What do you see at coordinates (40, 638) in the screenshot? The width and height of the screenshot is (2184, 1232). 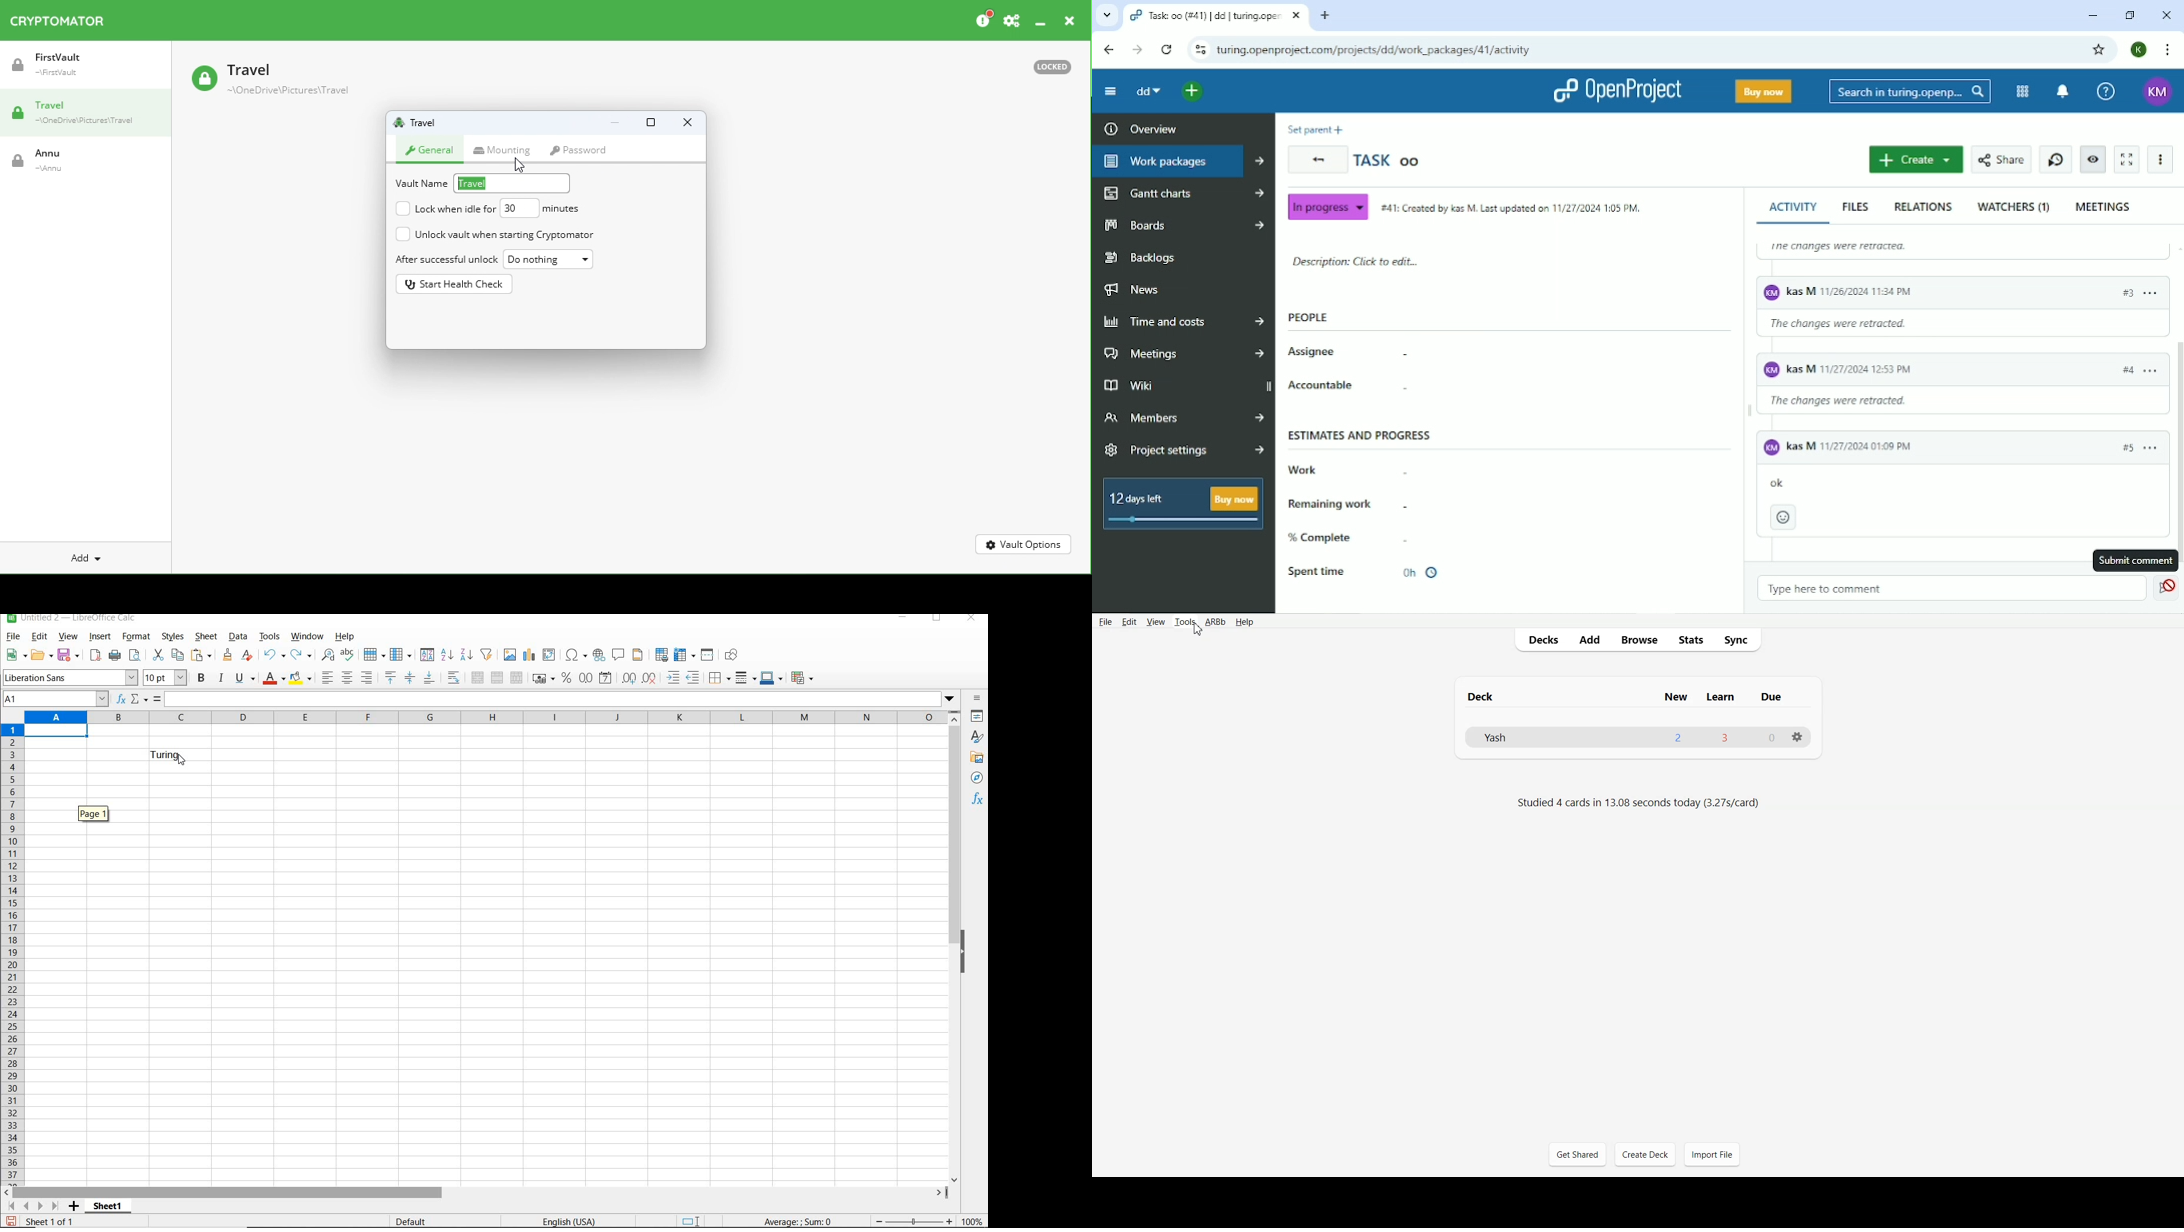 I see `EDIT` at bounding box center [40, 638].